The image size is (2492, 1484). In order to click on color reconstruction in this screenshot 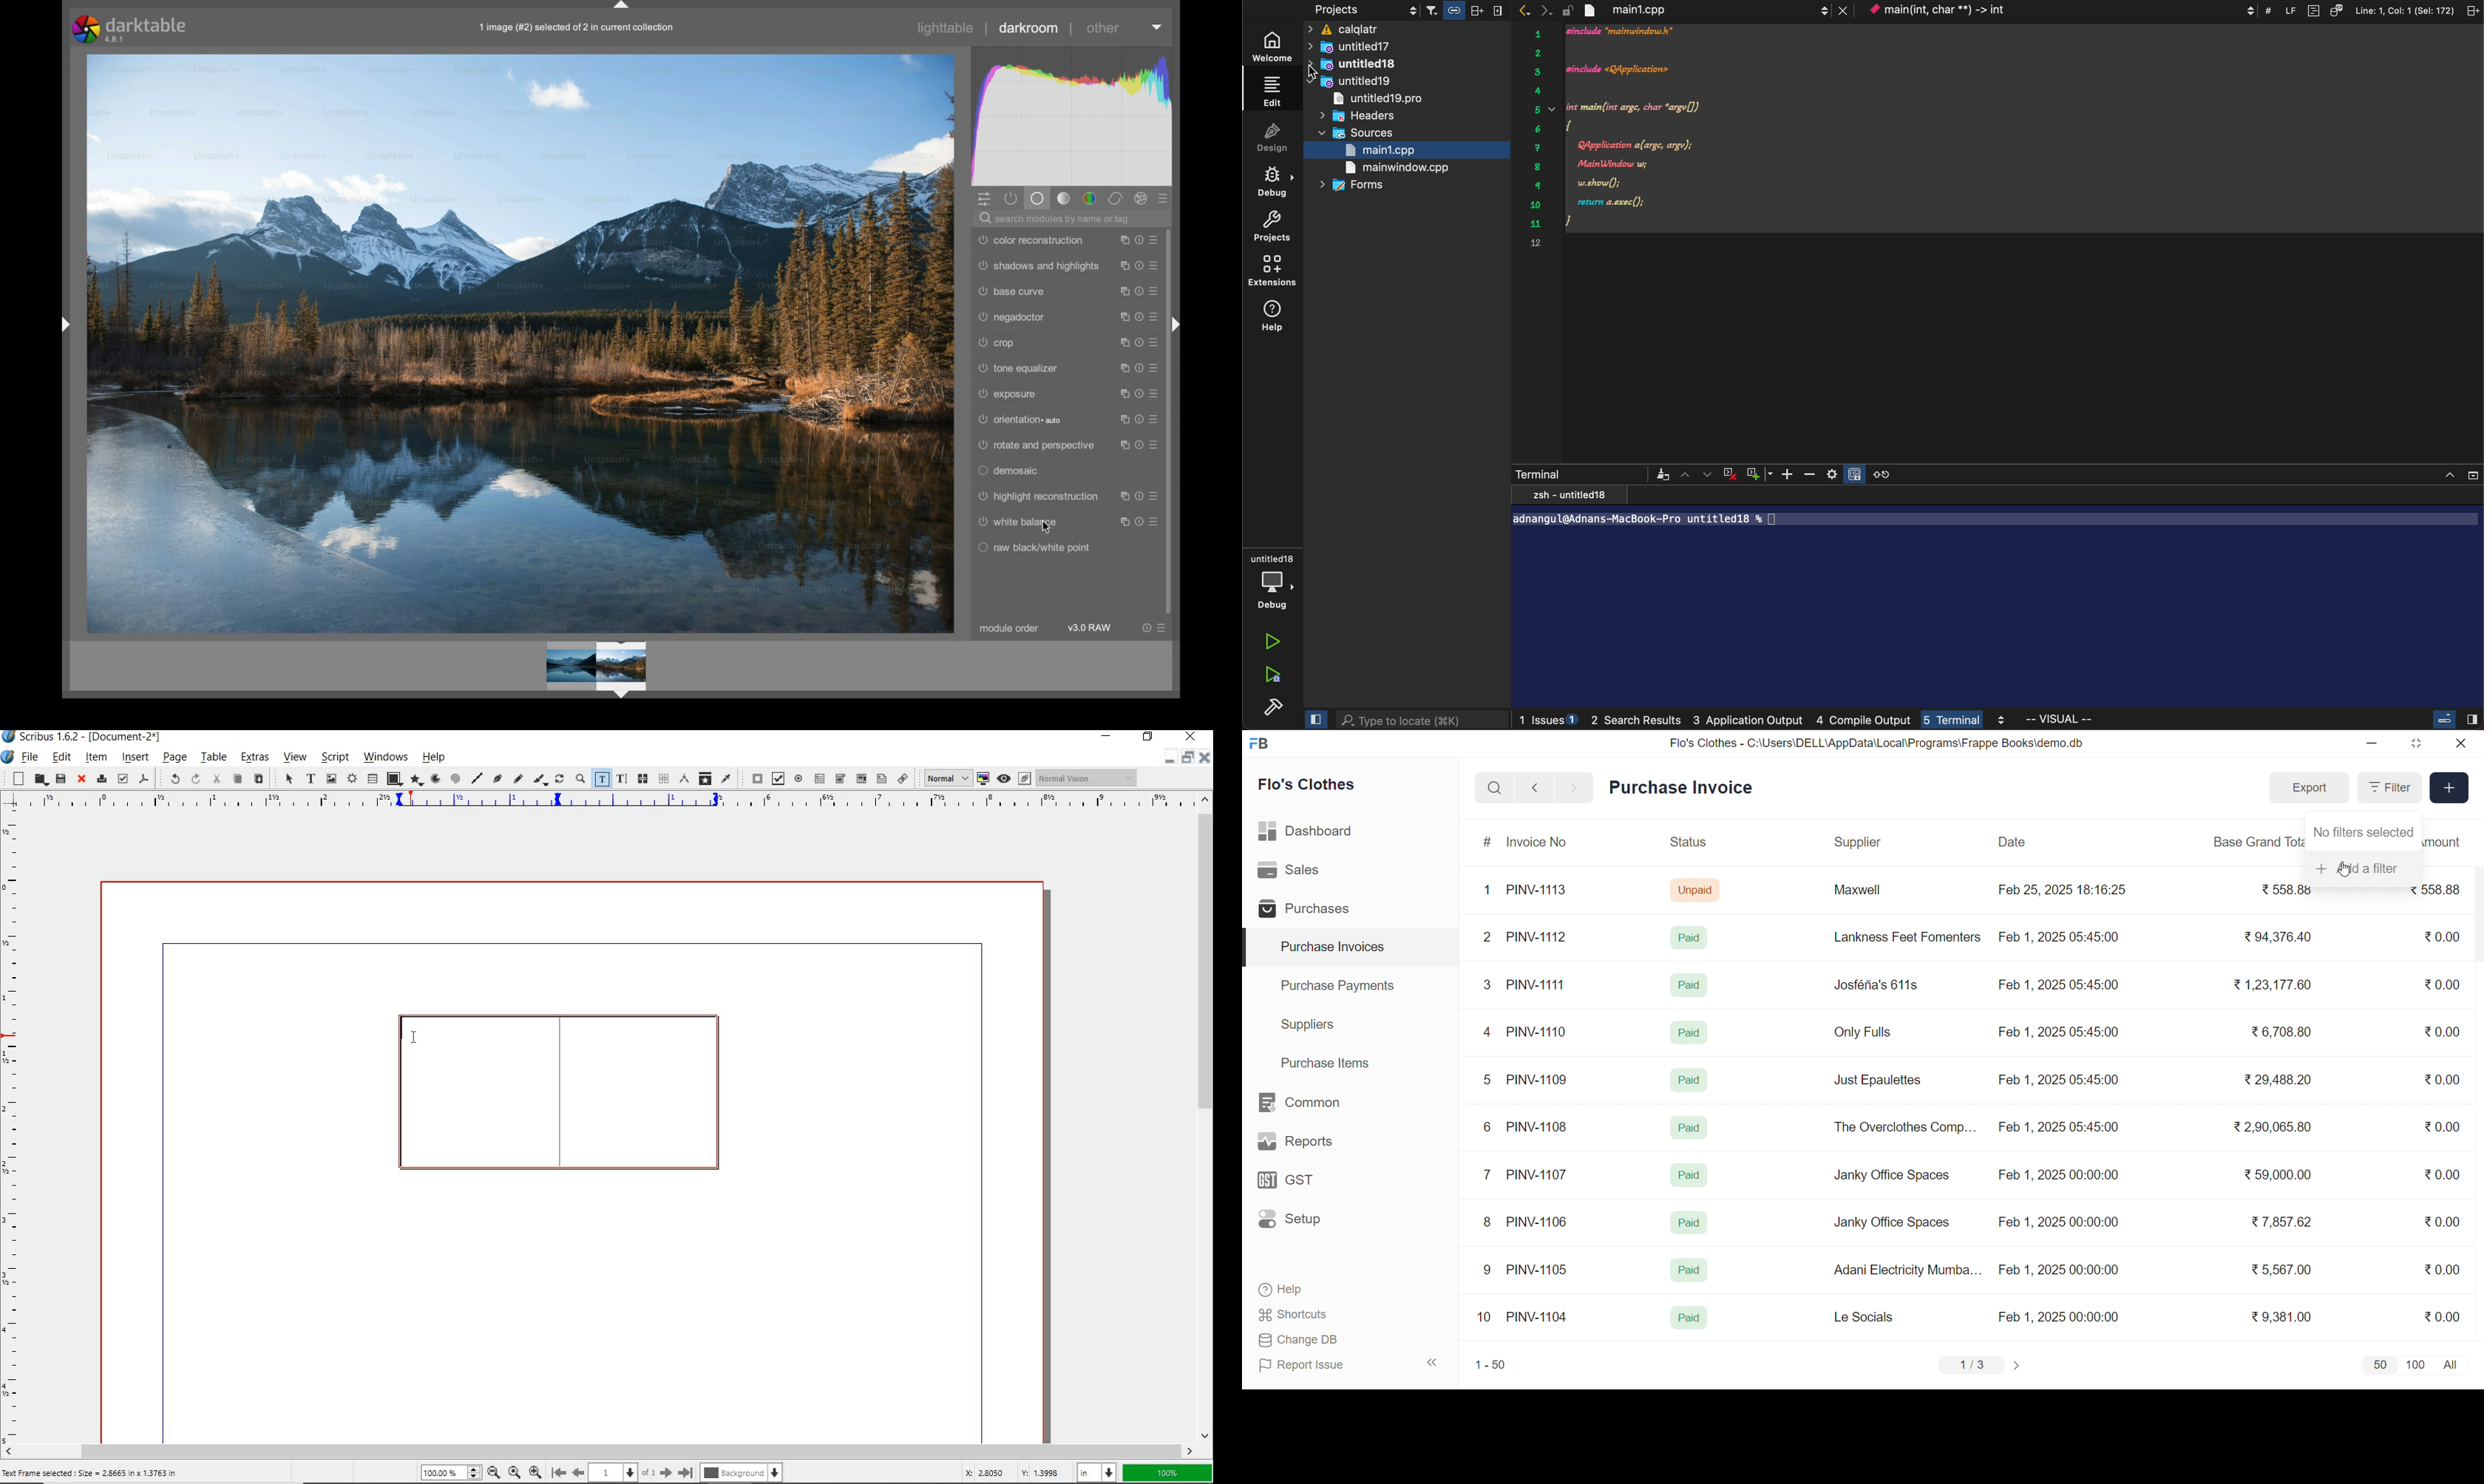, I will do `click(1029, 240)`.